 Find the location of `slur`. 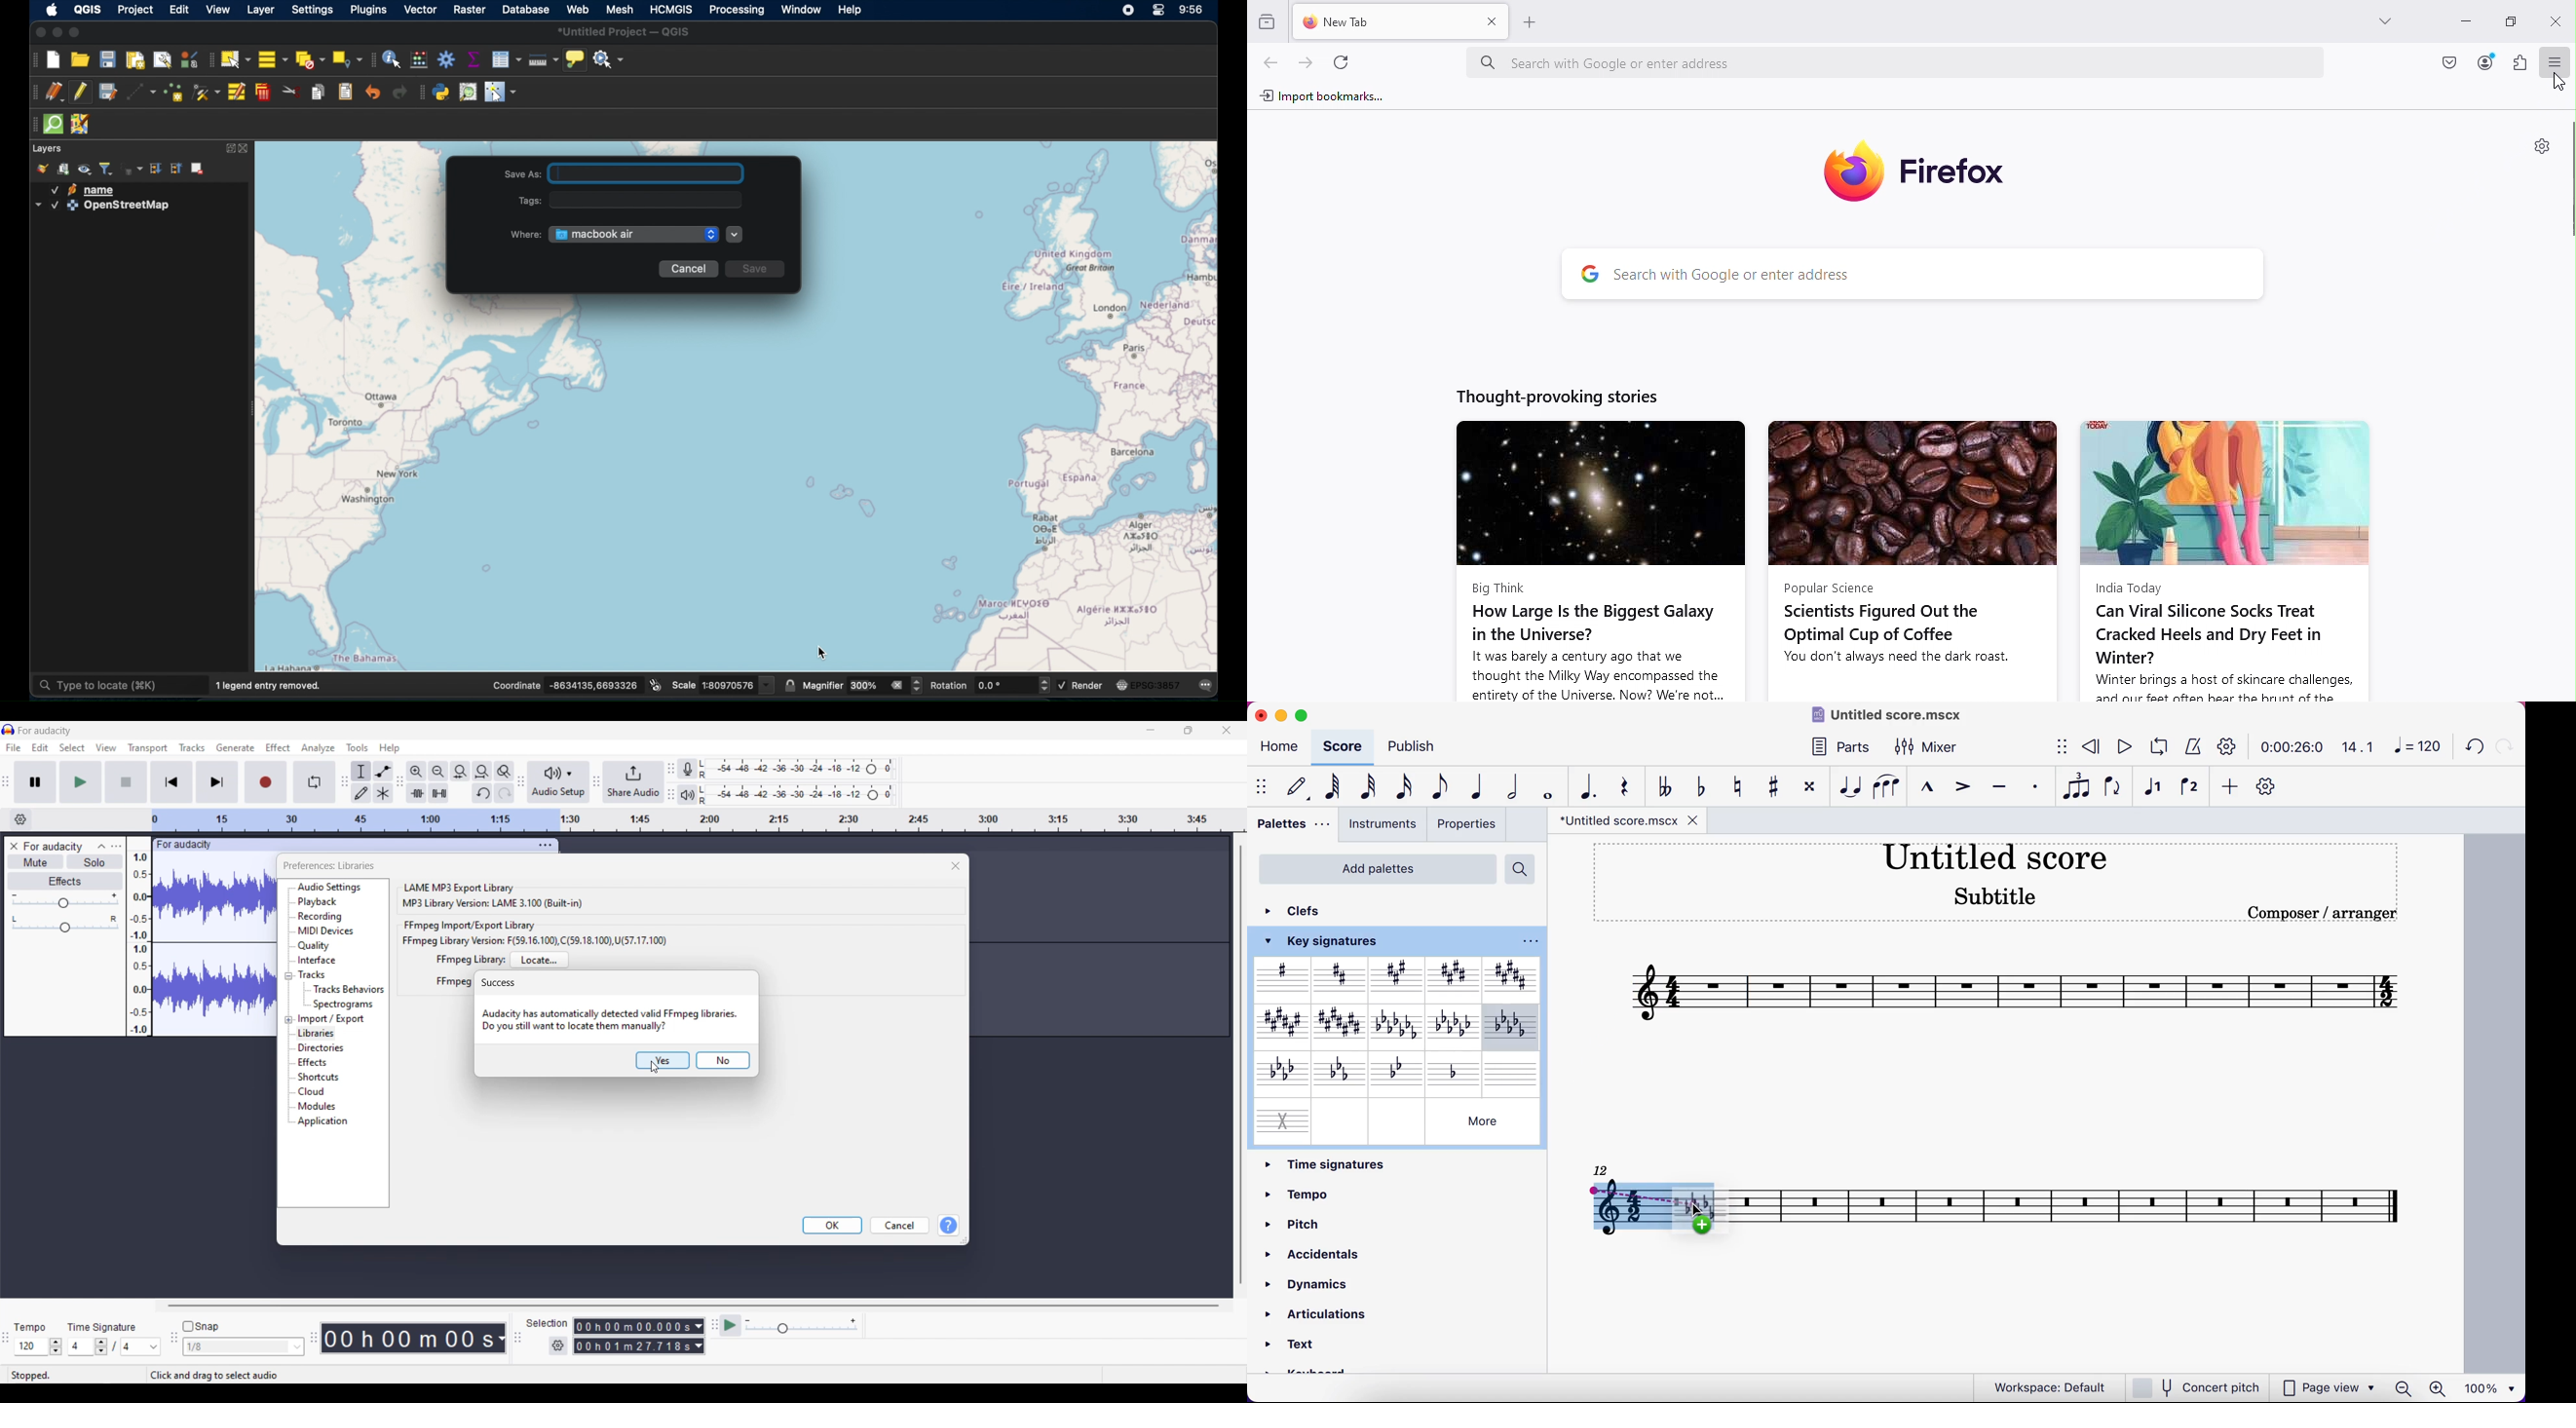

slur is located at coordinates (1889, 791).